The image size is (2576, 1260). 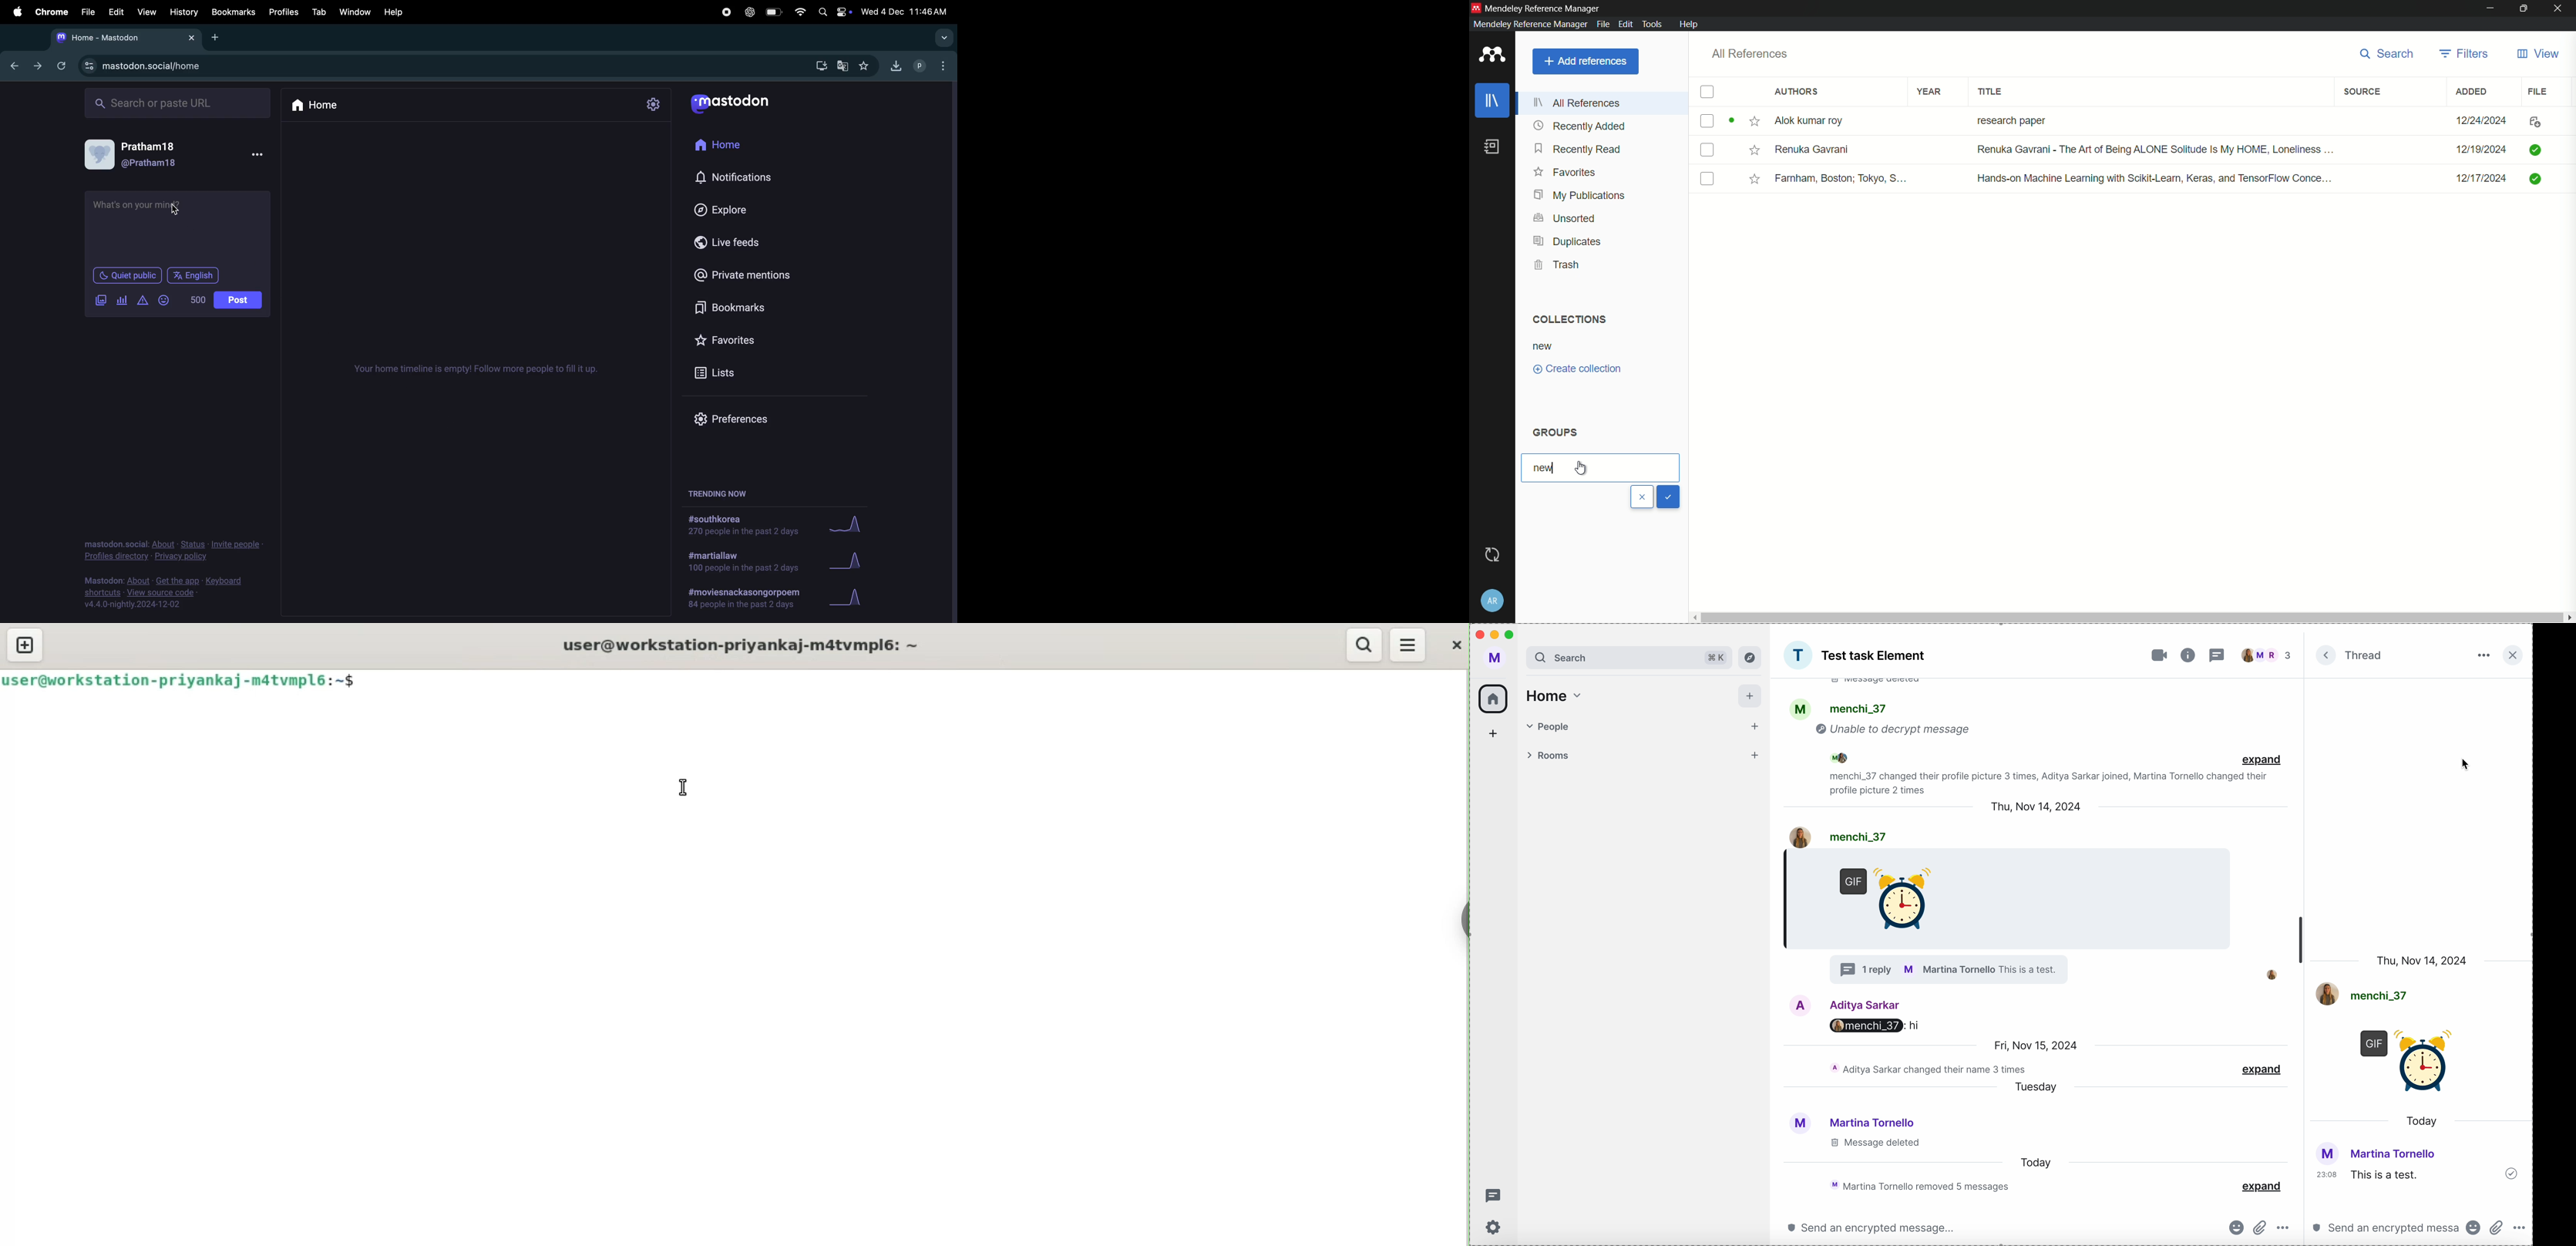 I want to click on date, so click(x=2422, y=960).